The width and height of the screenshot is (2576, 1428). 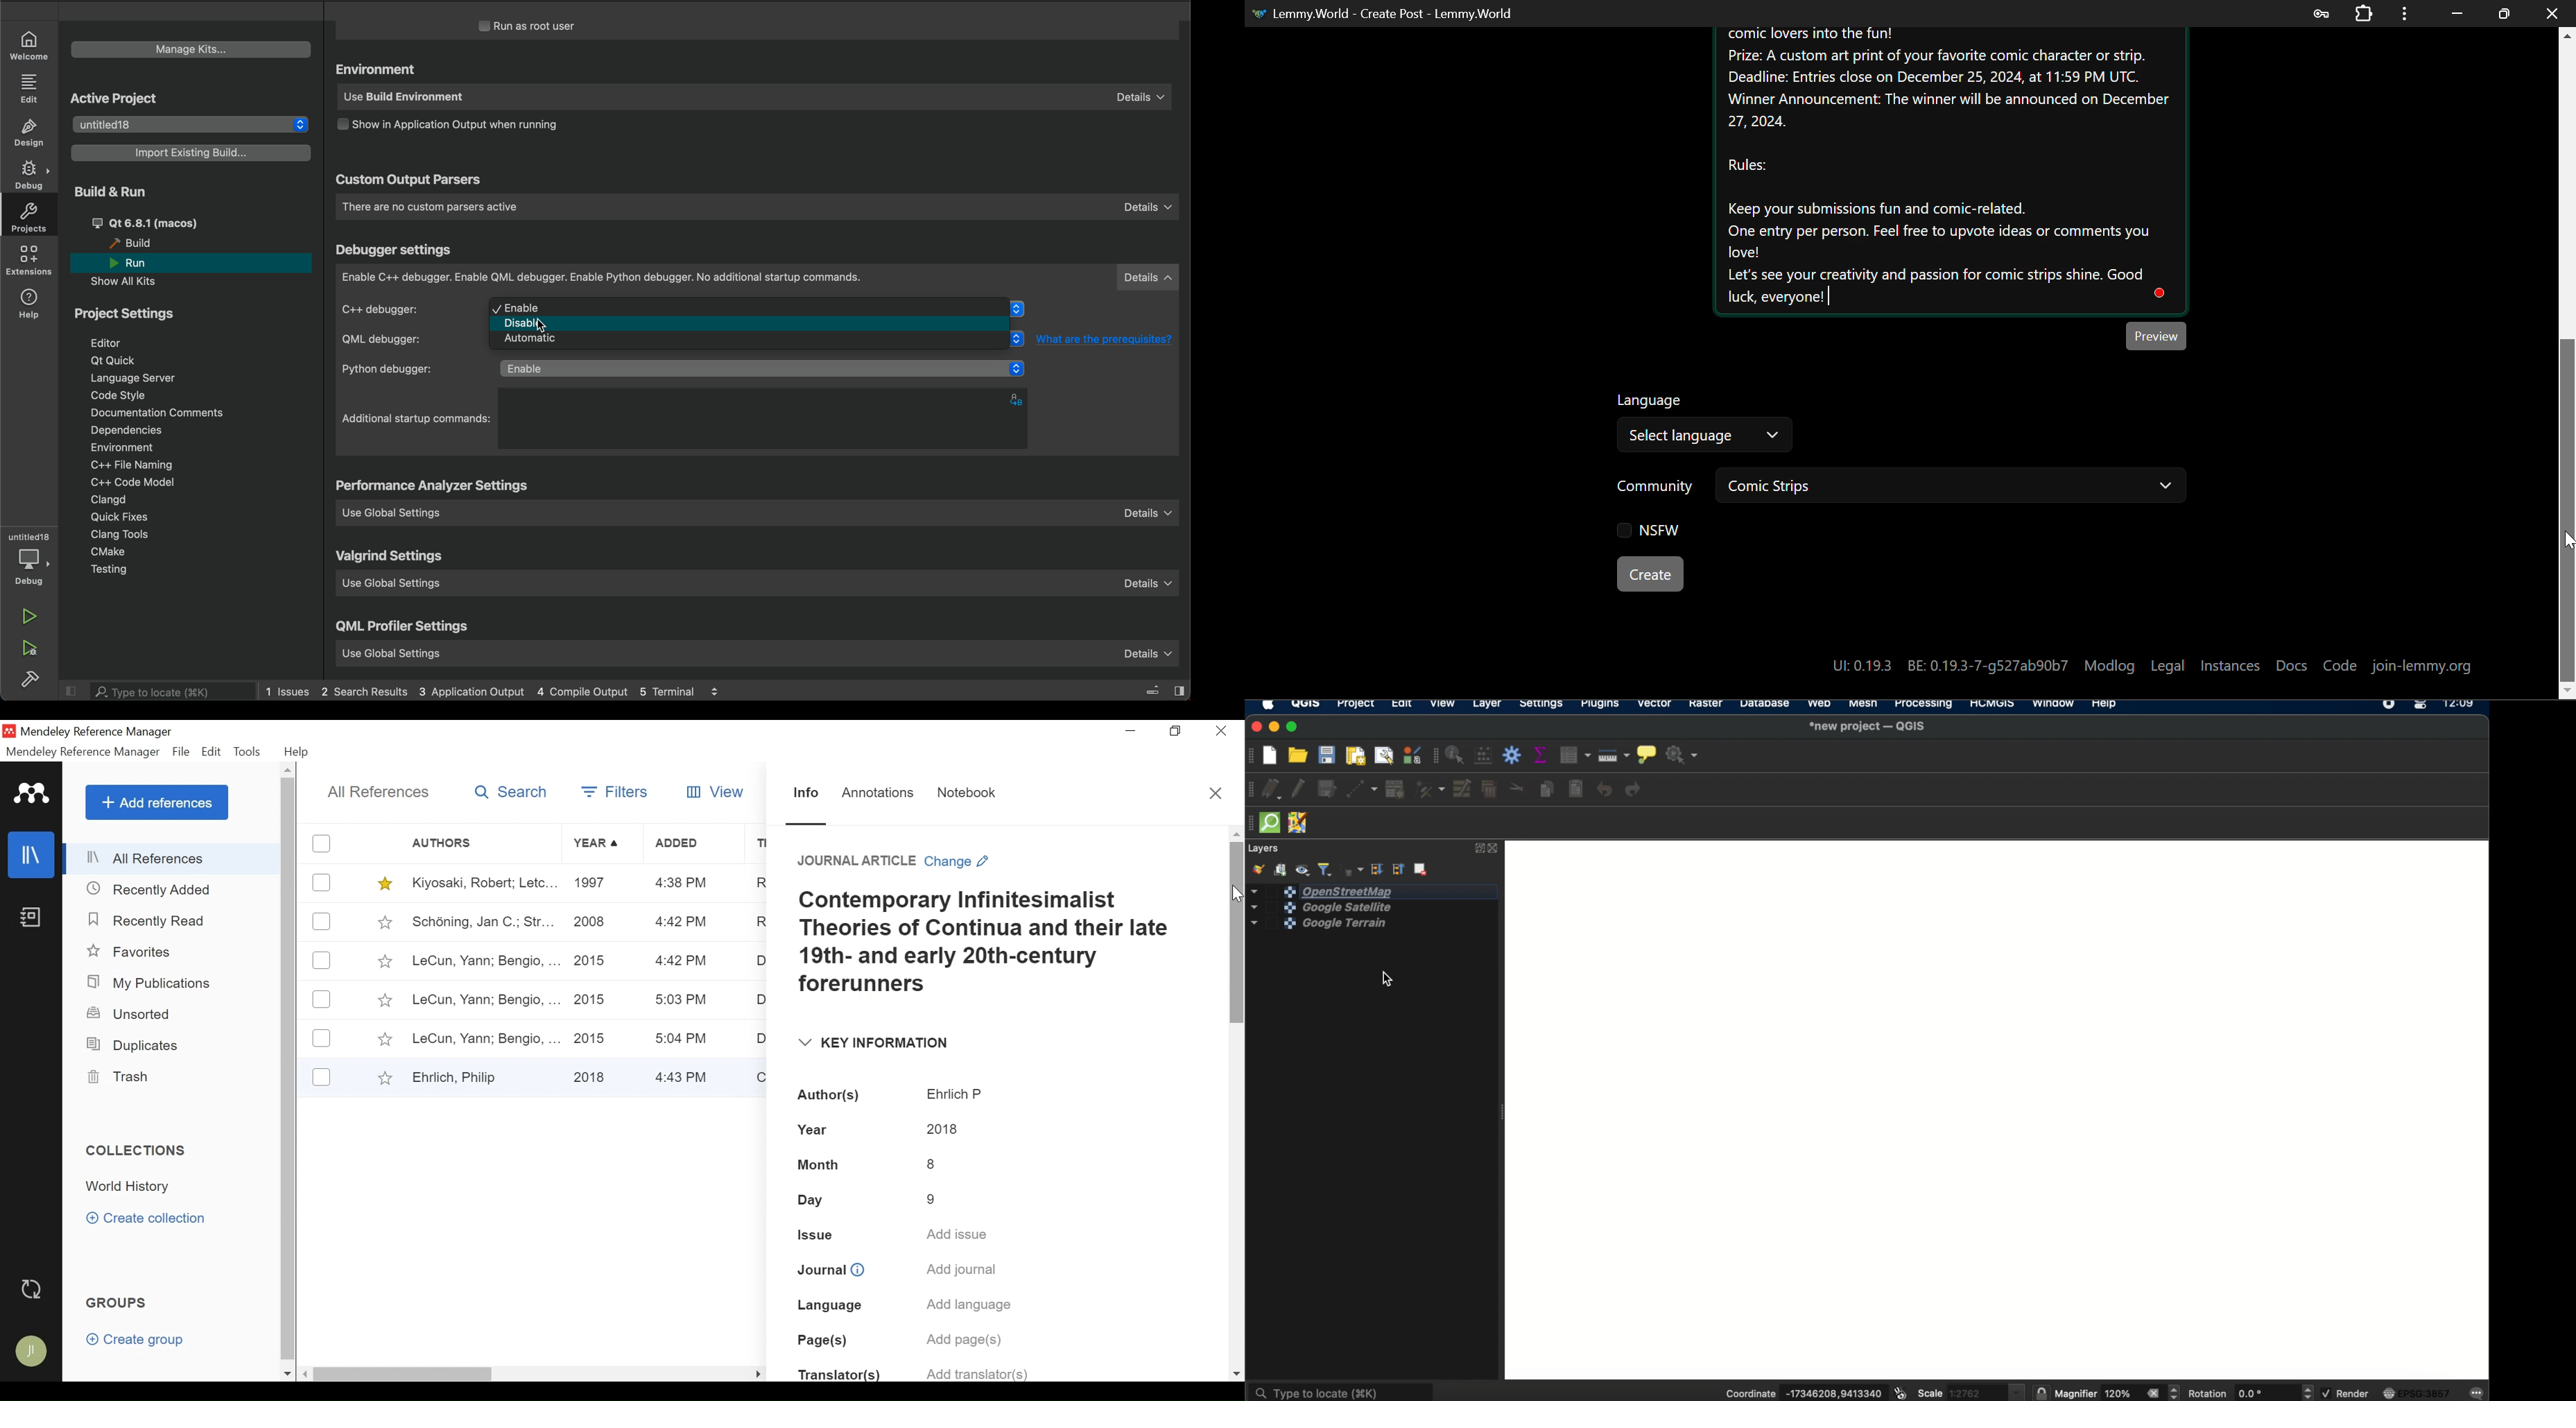 What do you see at coordinates (31, 262) in the screenshot?
I see `extensions` at bounding box center [31, 262].